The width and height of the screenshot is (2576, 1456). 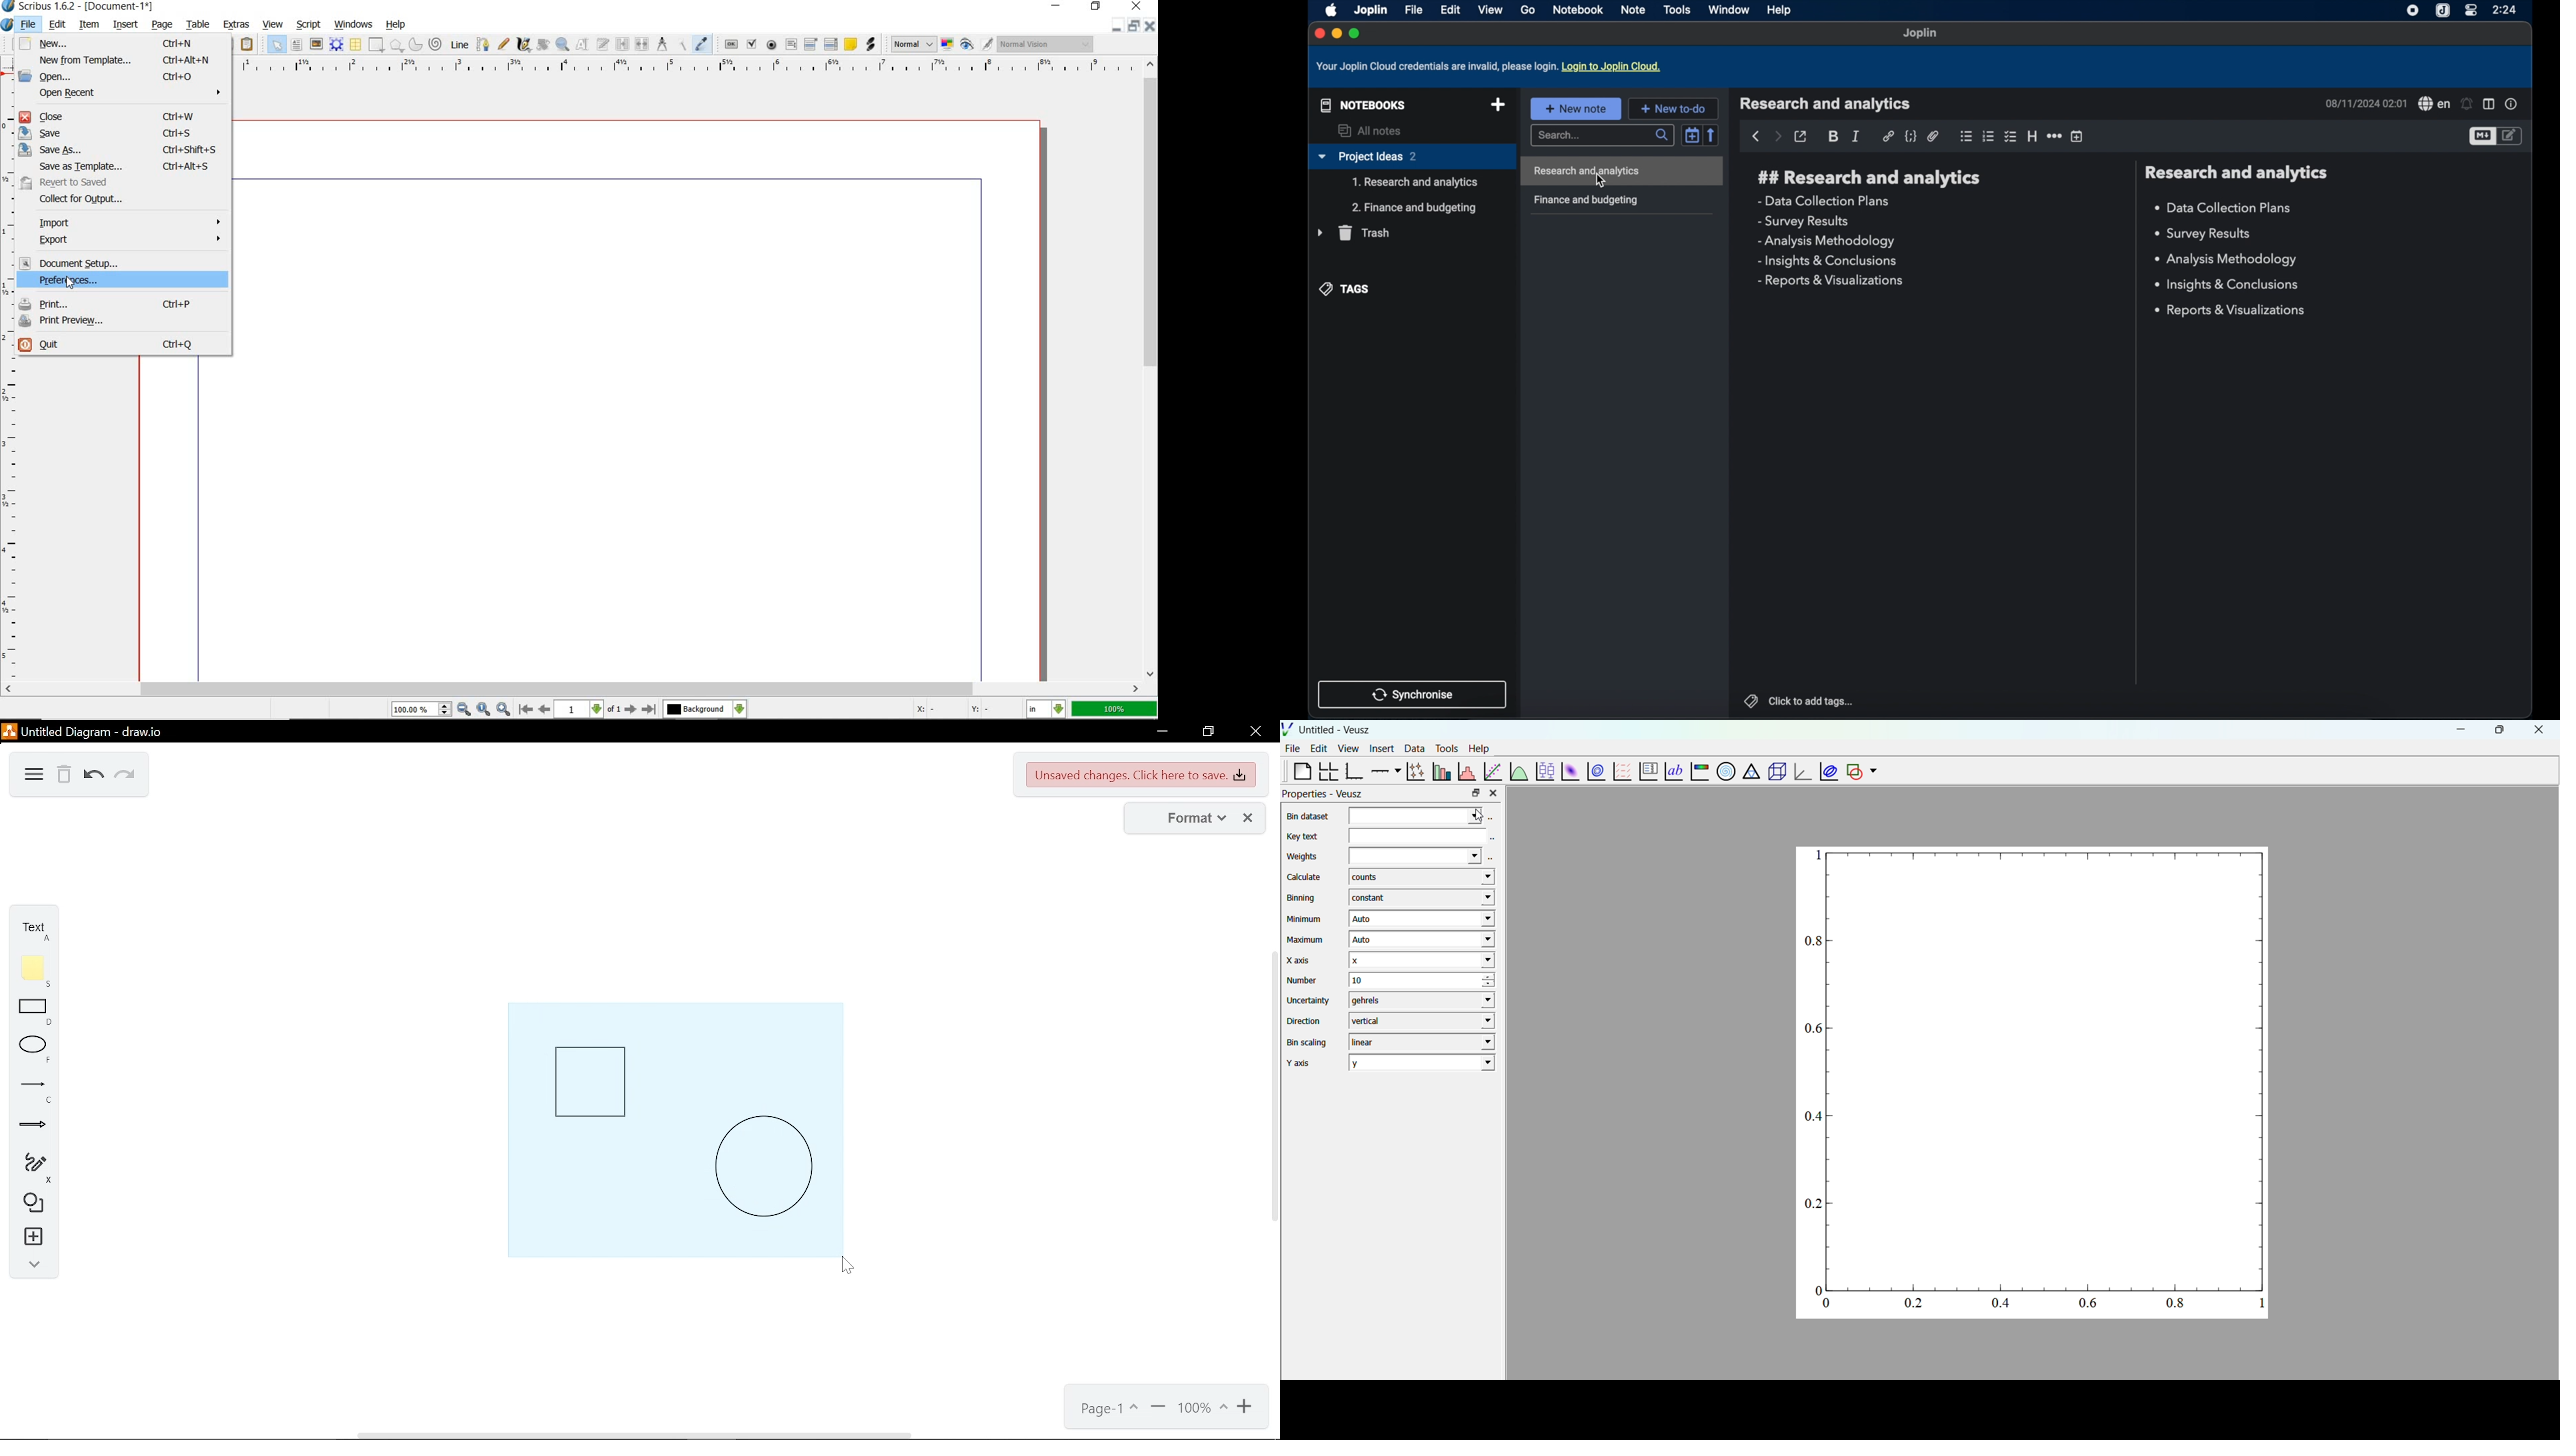 I want to click on research and analytics, so click(x=2235, y=173).